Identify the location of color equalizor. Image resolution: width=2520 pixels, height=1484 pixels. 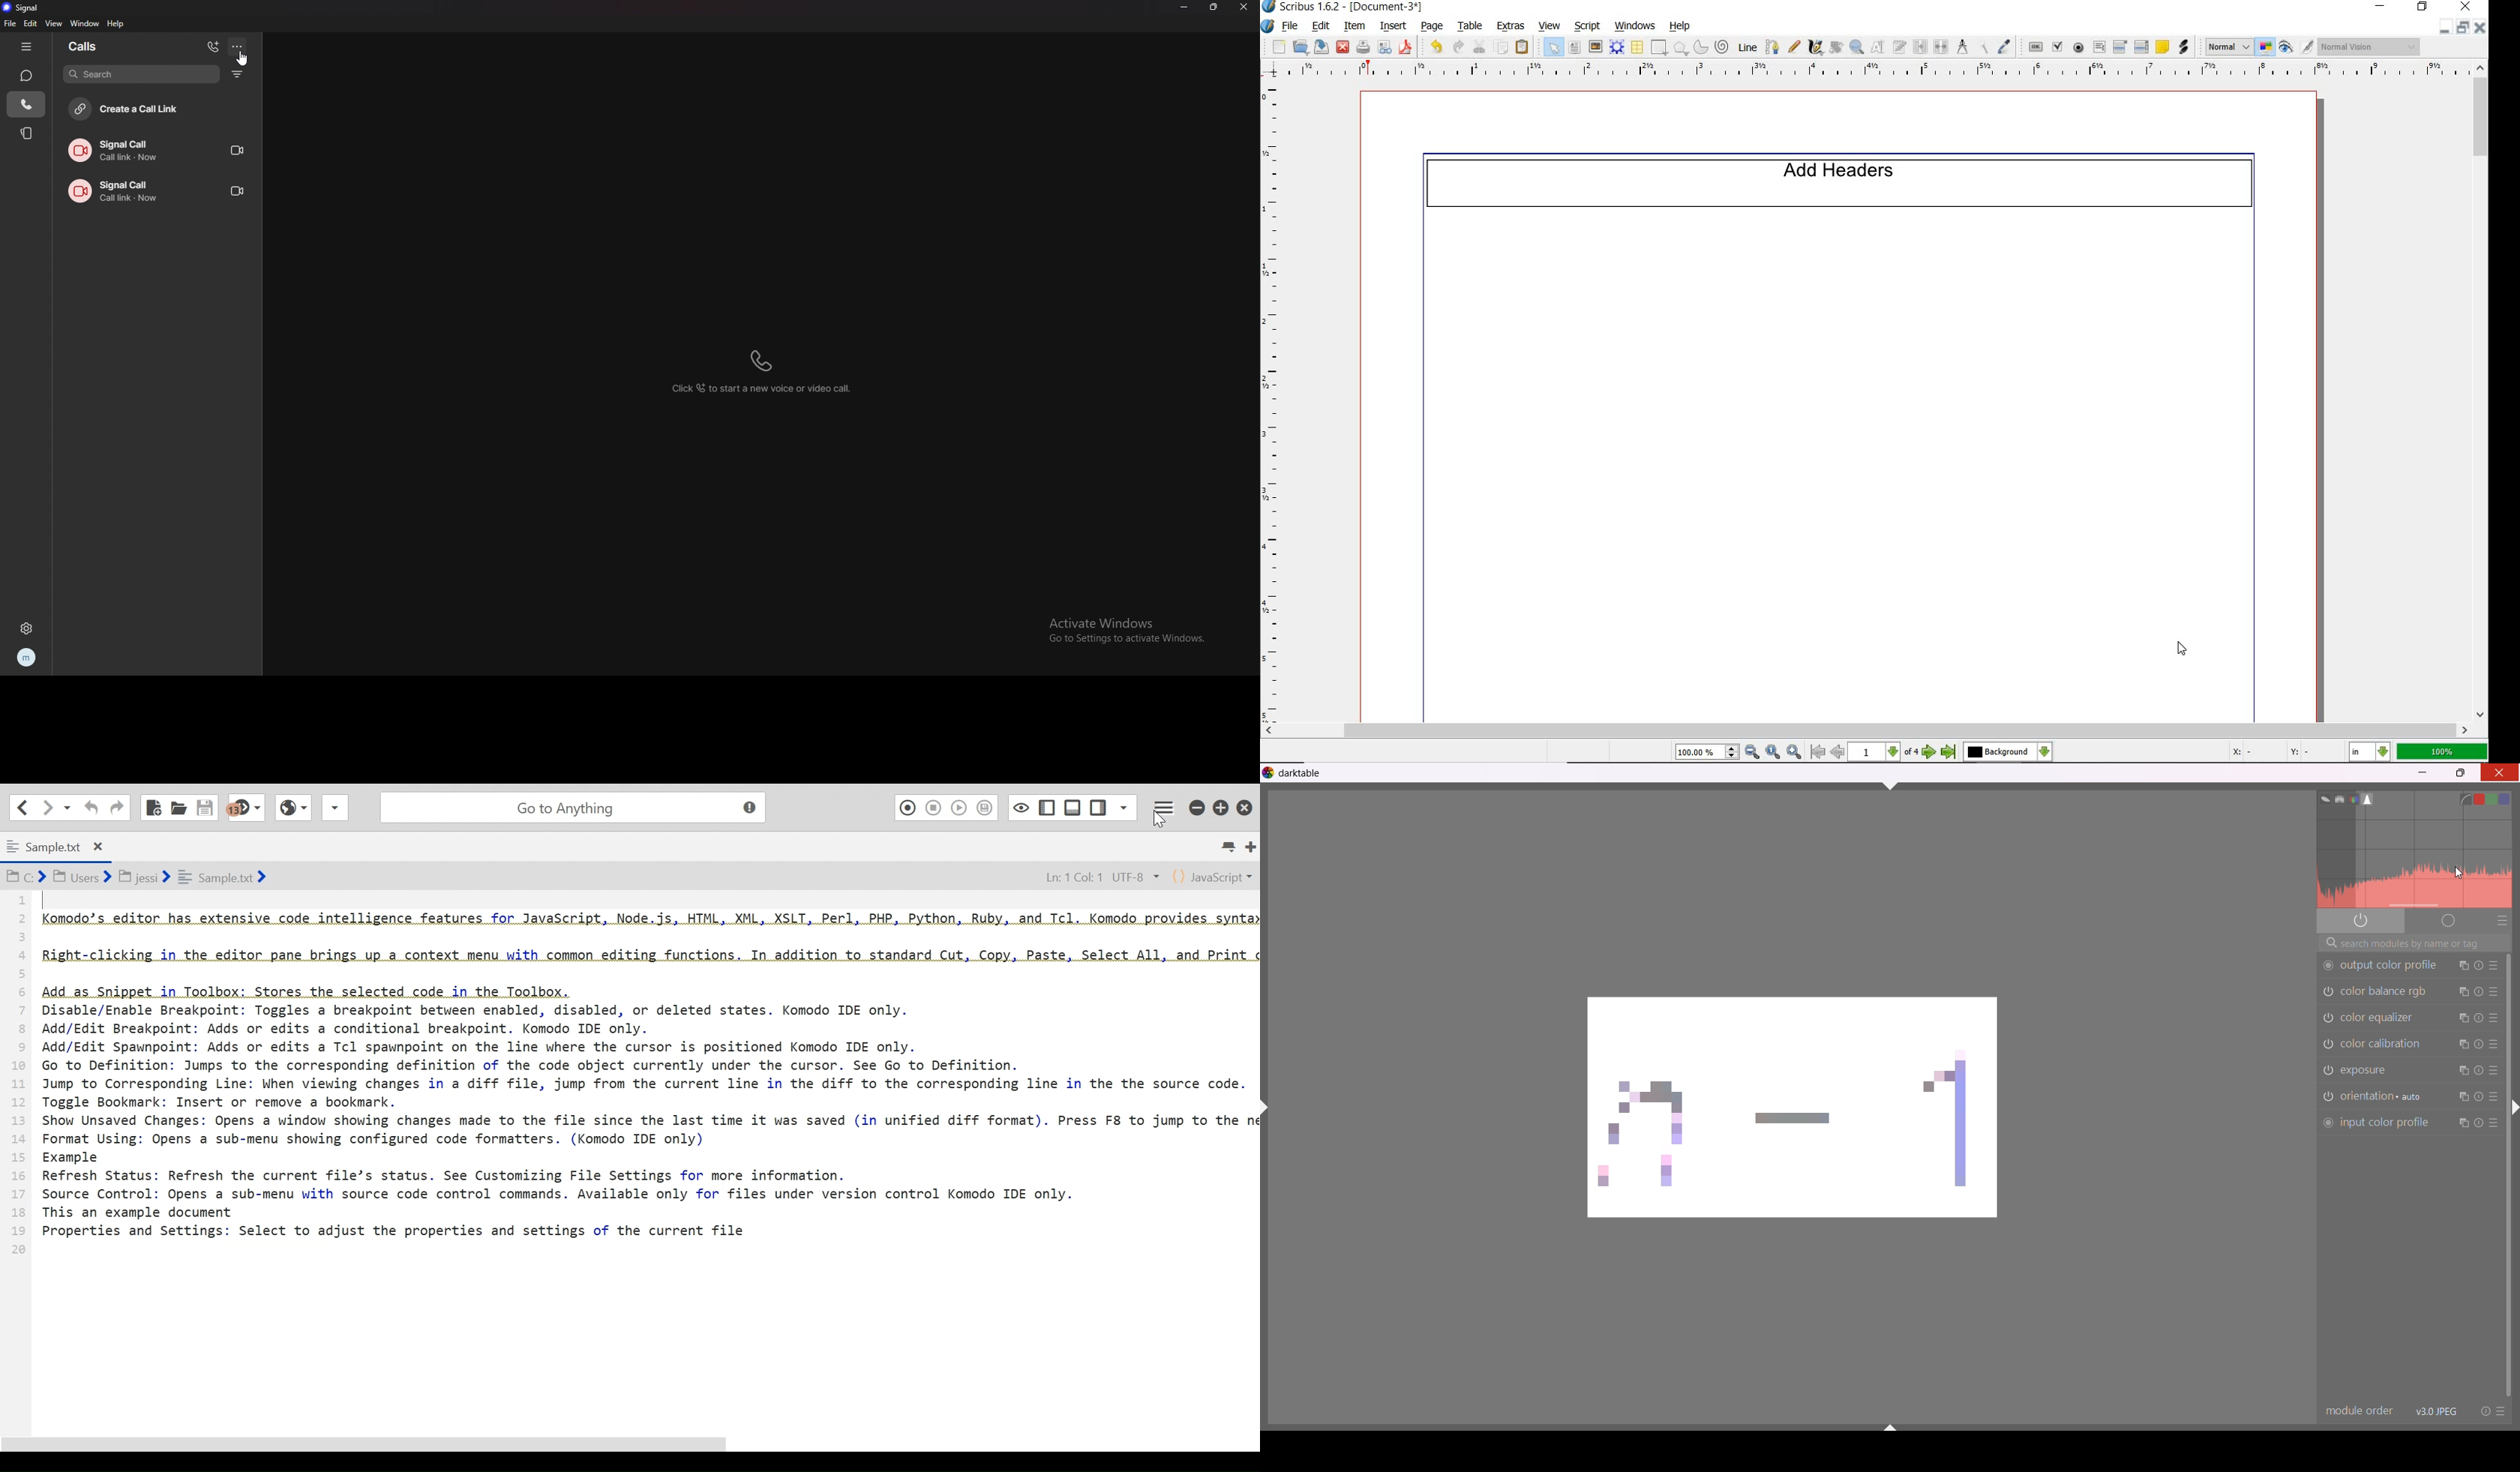
(2382, 1017).